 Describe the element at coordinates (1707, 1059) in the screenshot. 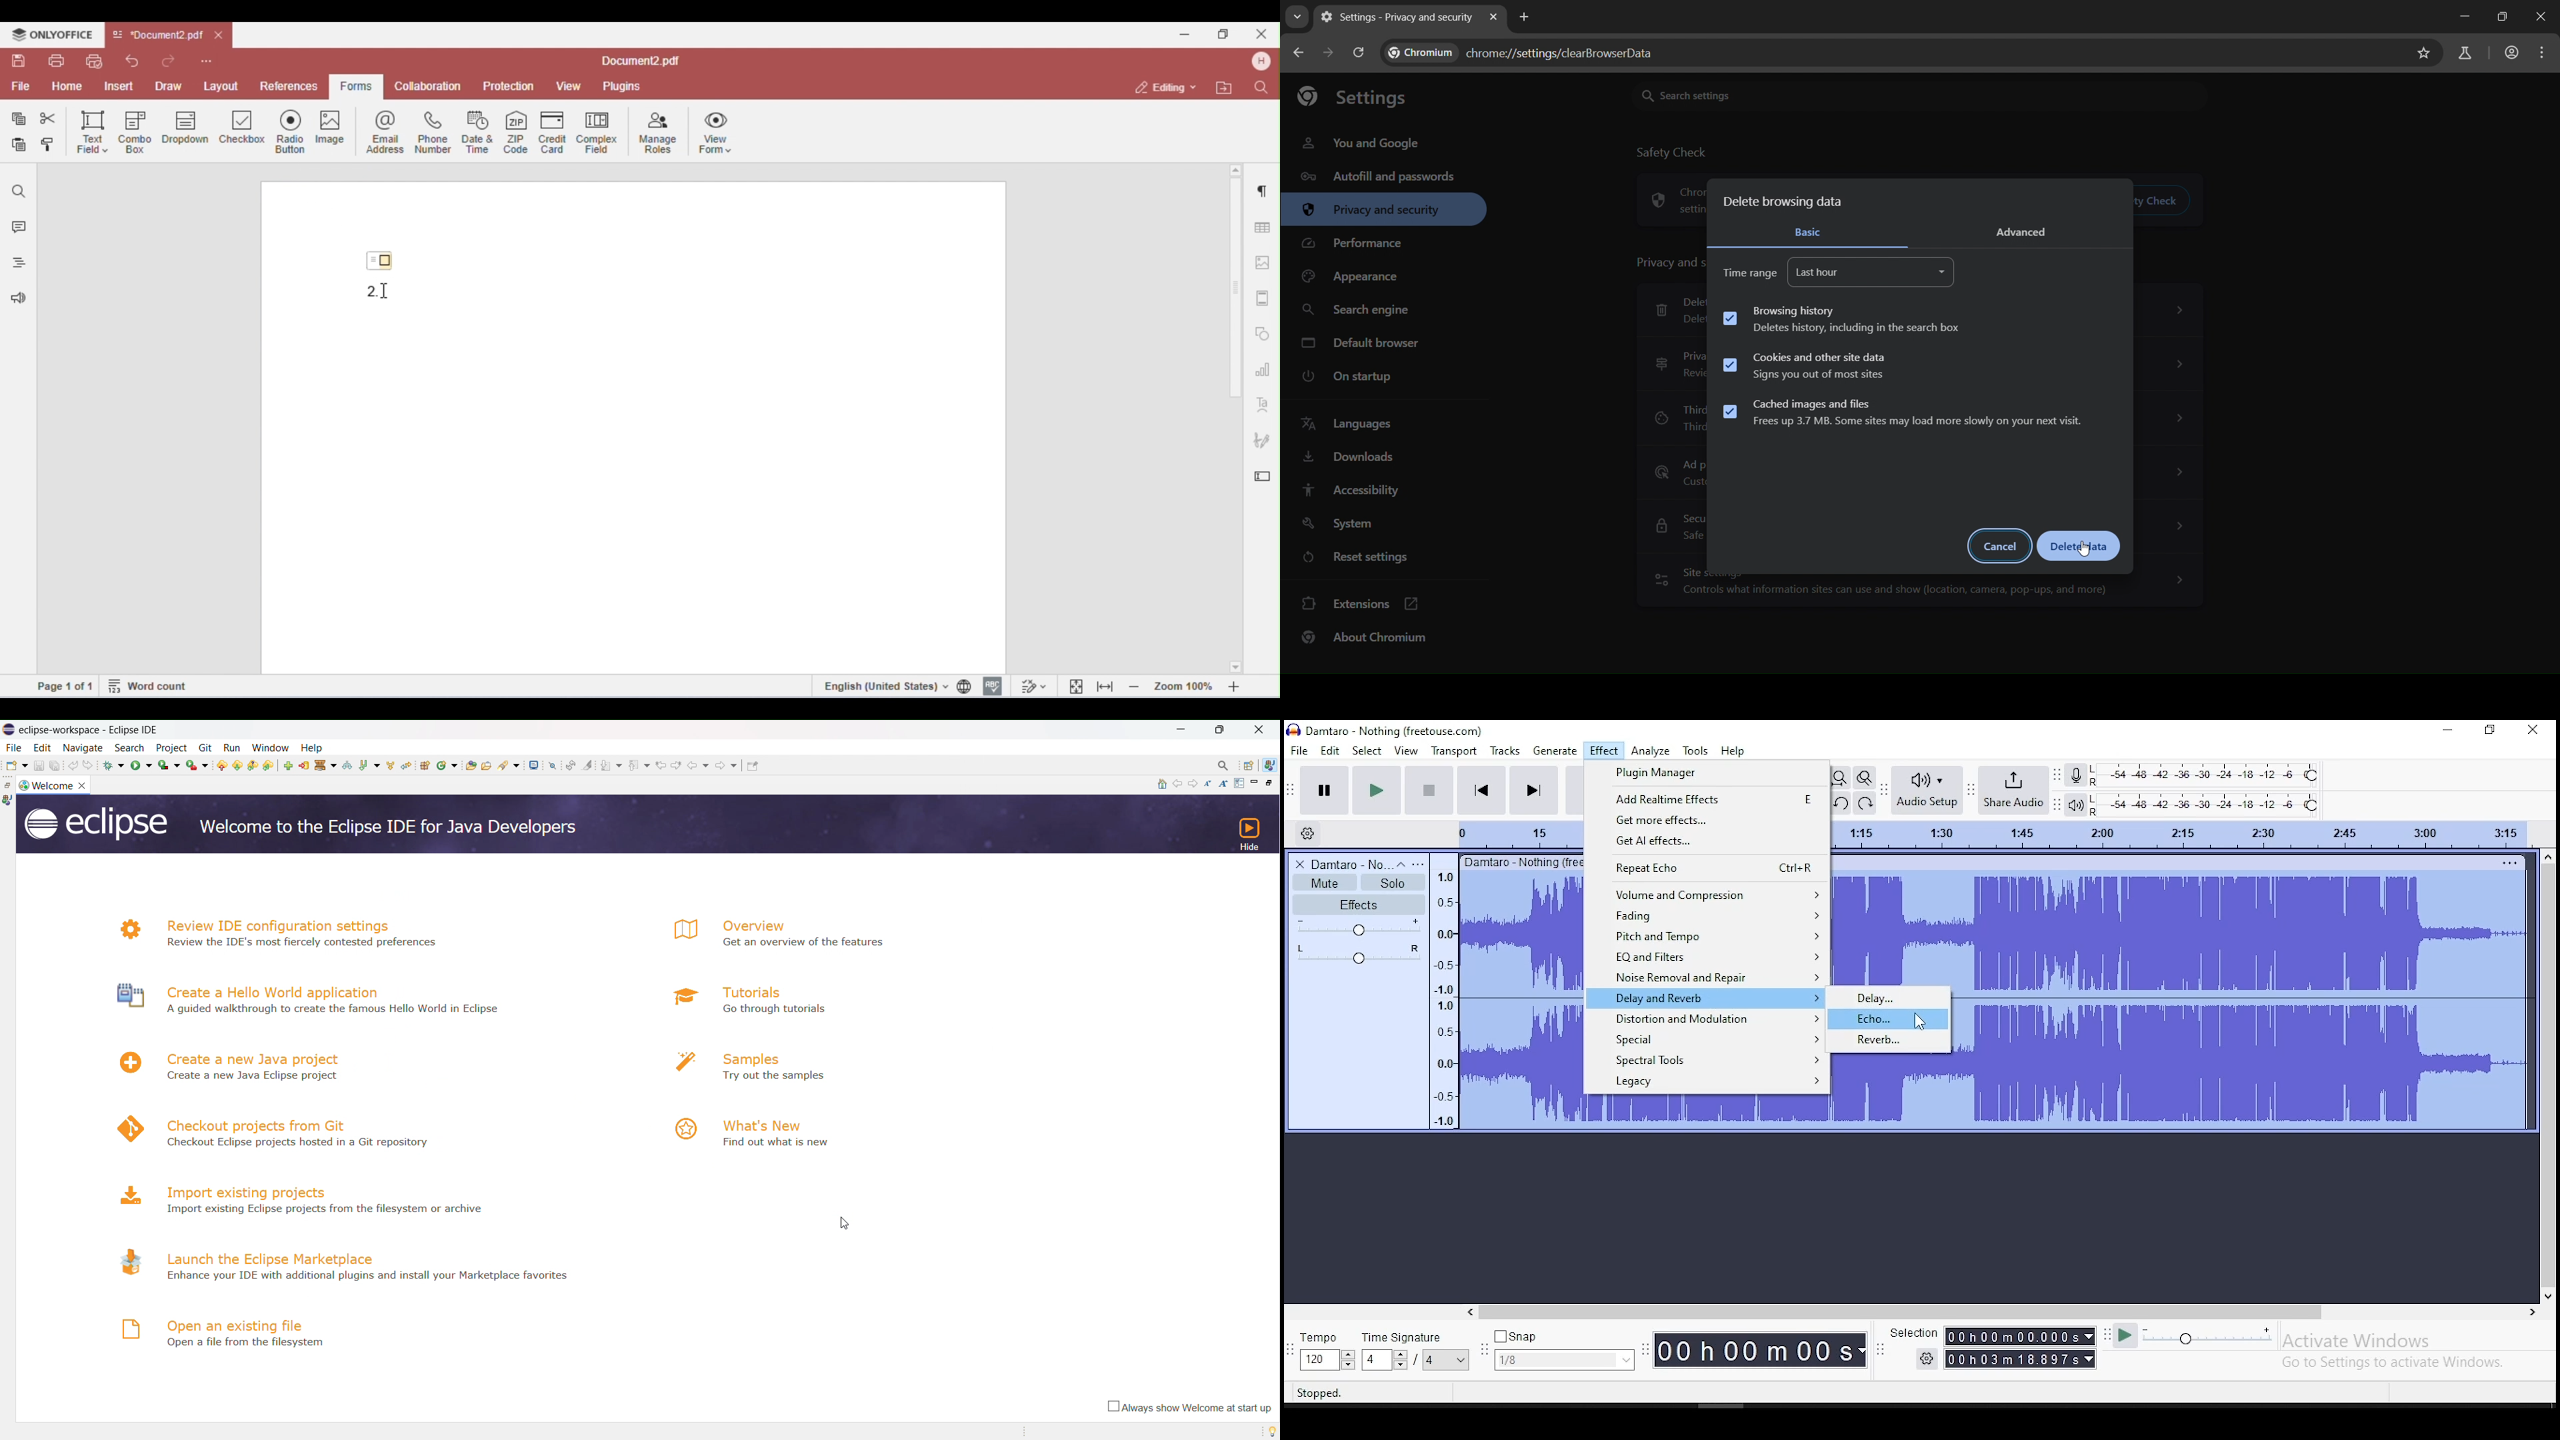

I see `spectral tools` at that location.